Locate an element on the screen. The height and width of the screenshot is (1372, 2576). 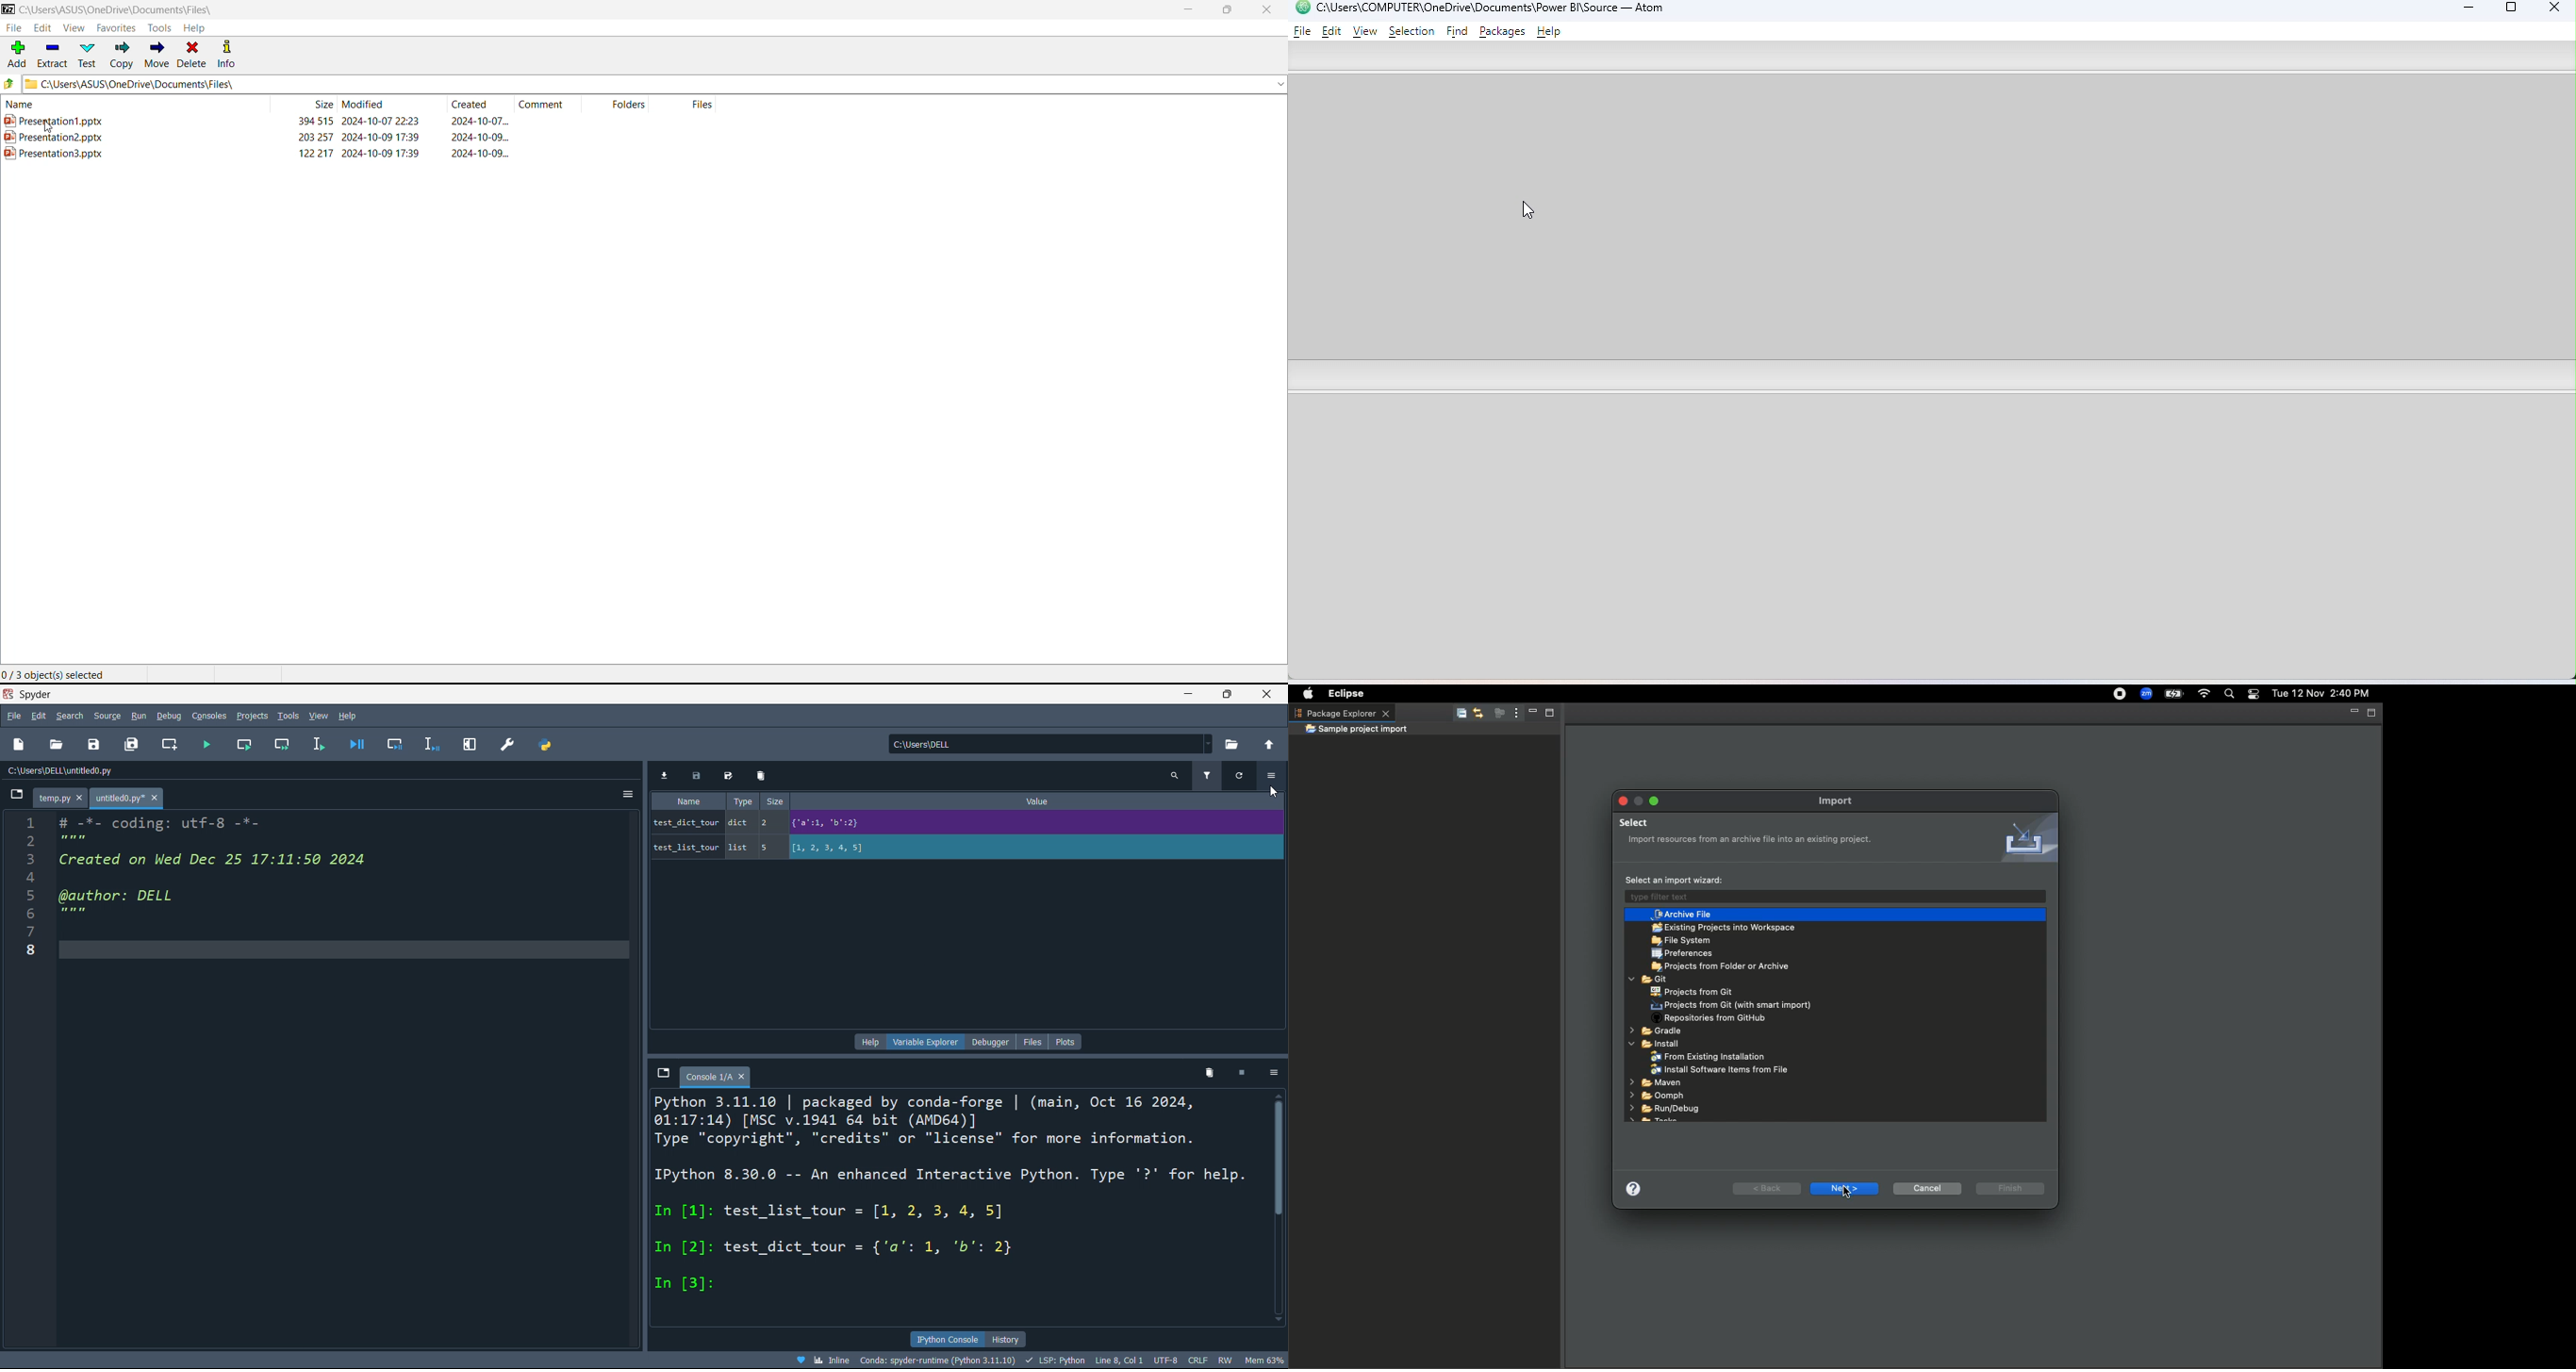
Created is located at coordinates (474, 105).